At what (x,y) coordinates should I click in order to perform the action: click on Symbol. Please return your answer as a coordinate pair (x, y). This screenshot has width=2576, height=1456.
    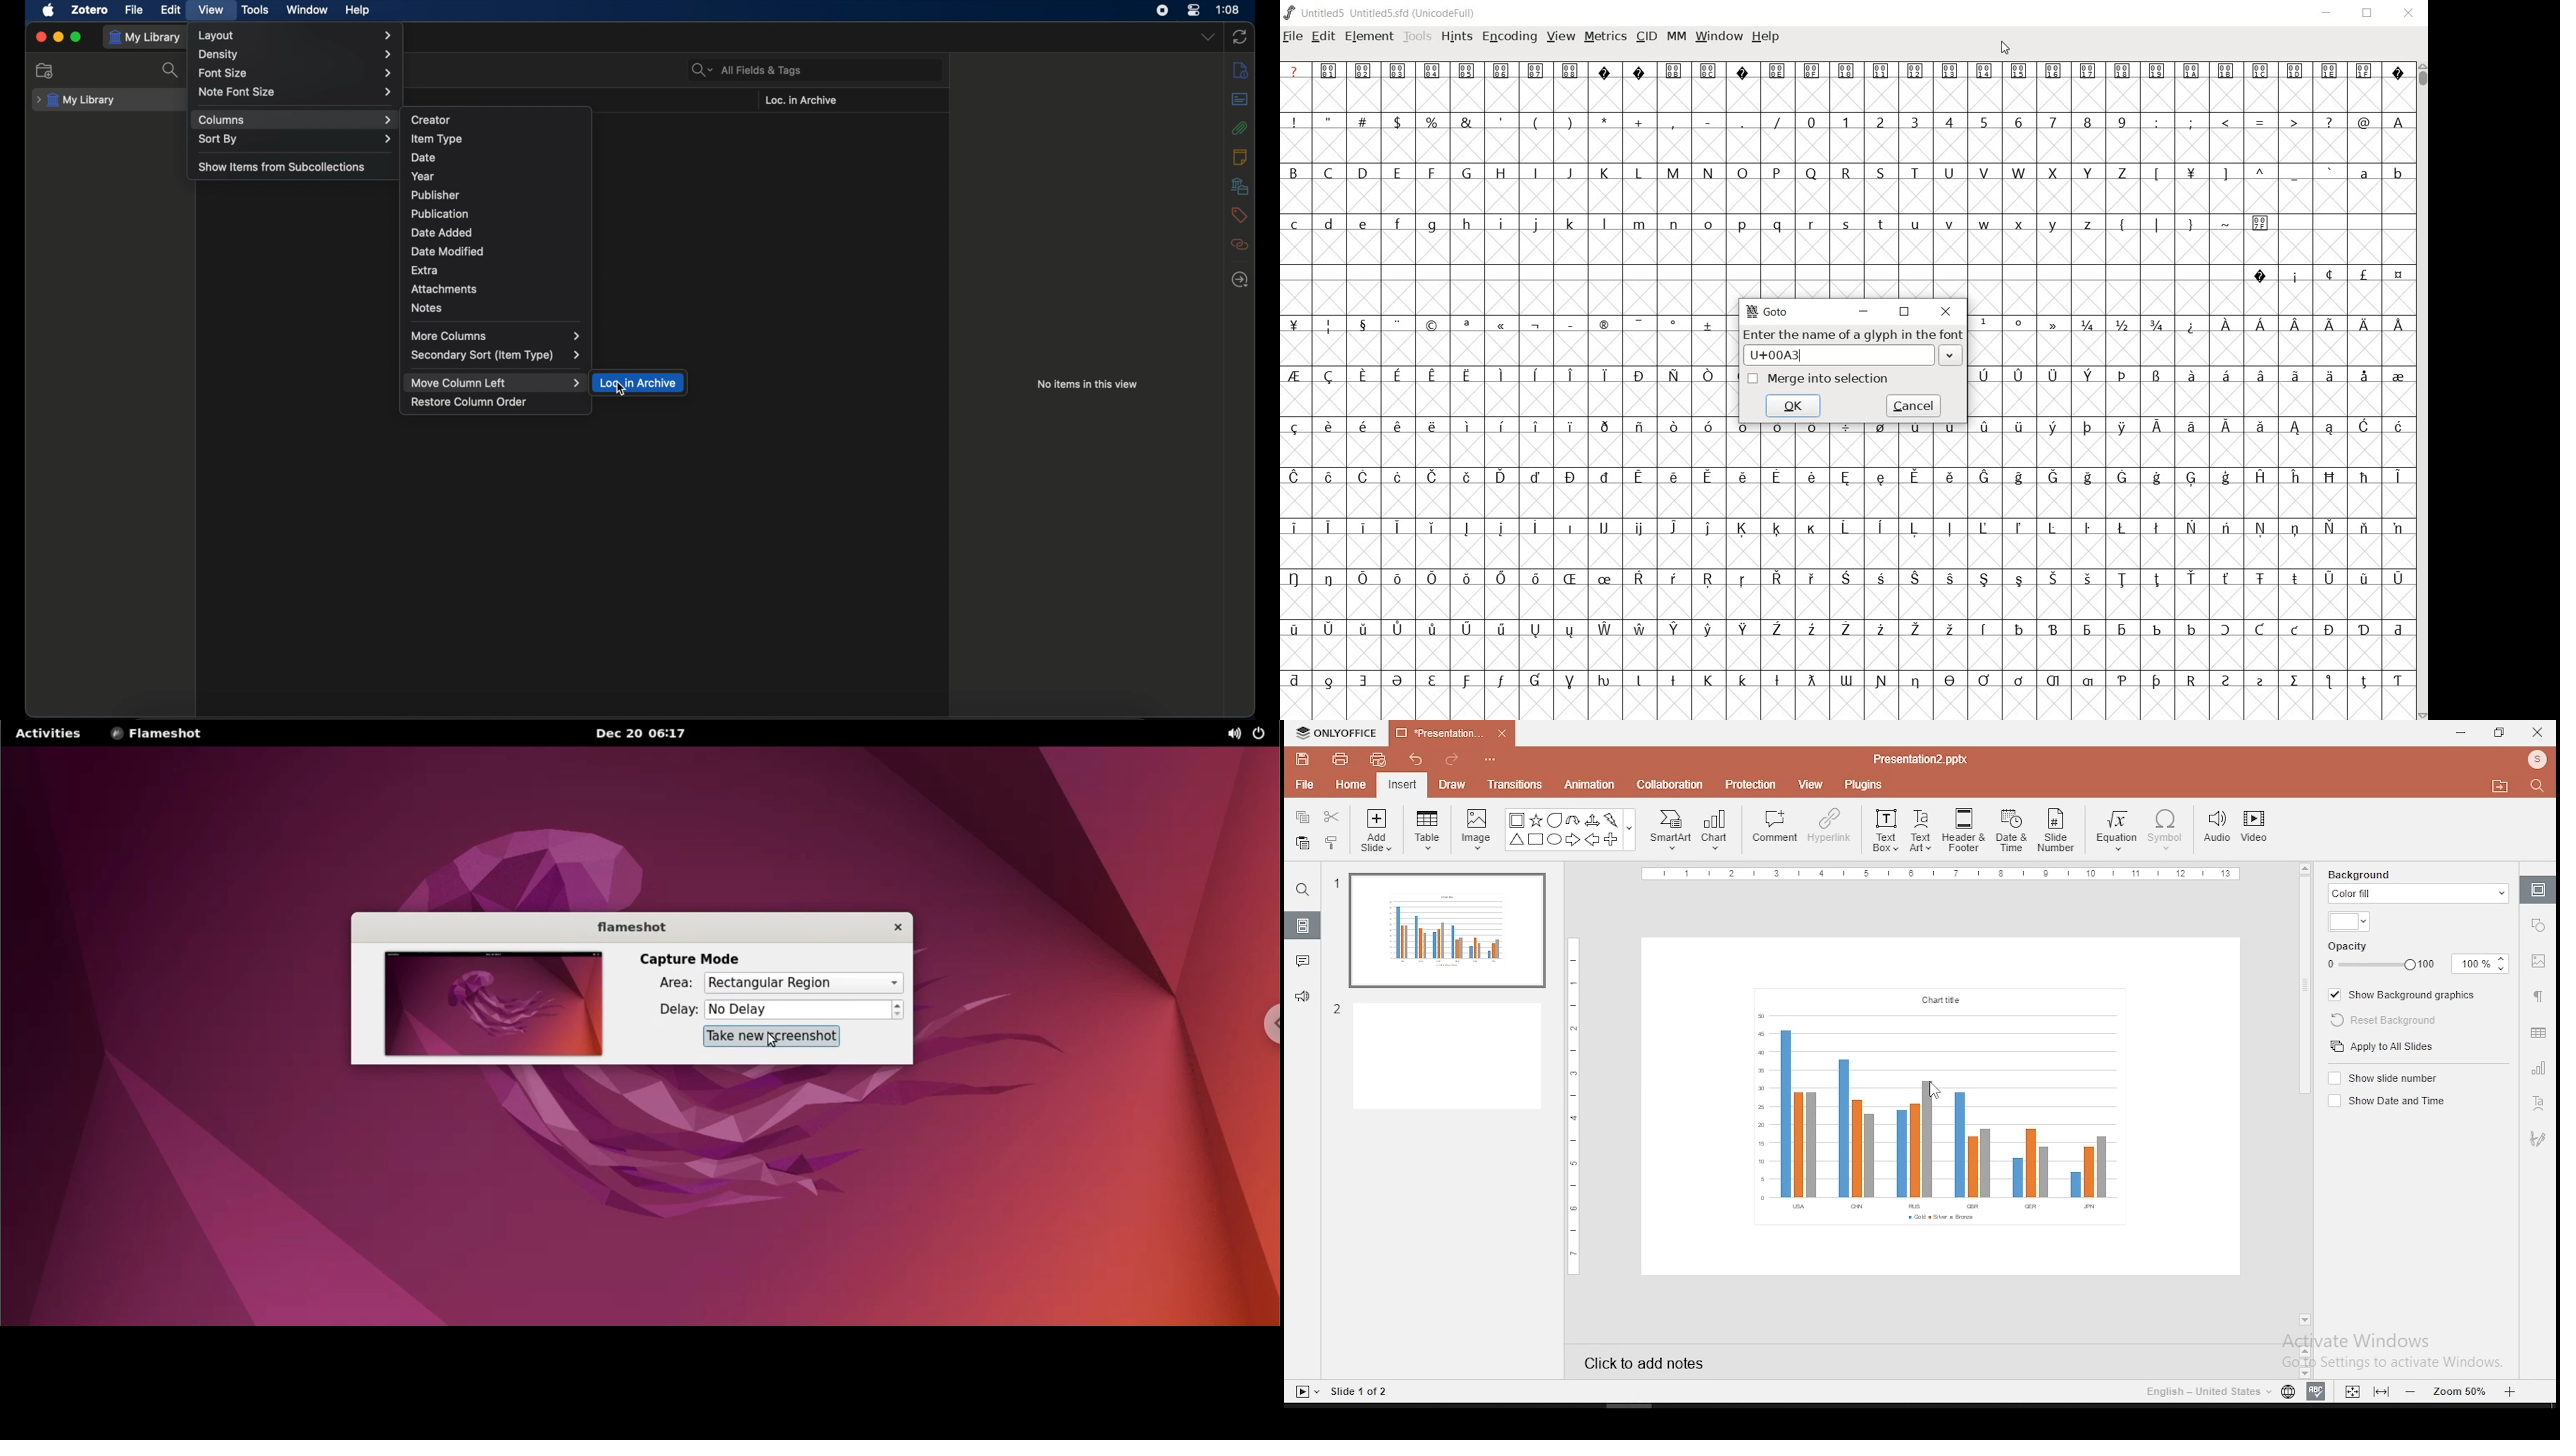
    Looking at the image, I should click on (2330, 527).